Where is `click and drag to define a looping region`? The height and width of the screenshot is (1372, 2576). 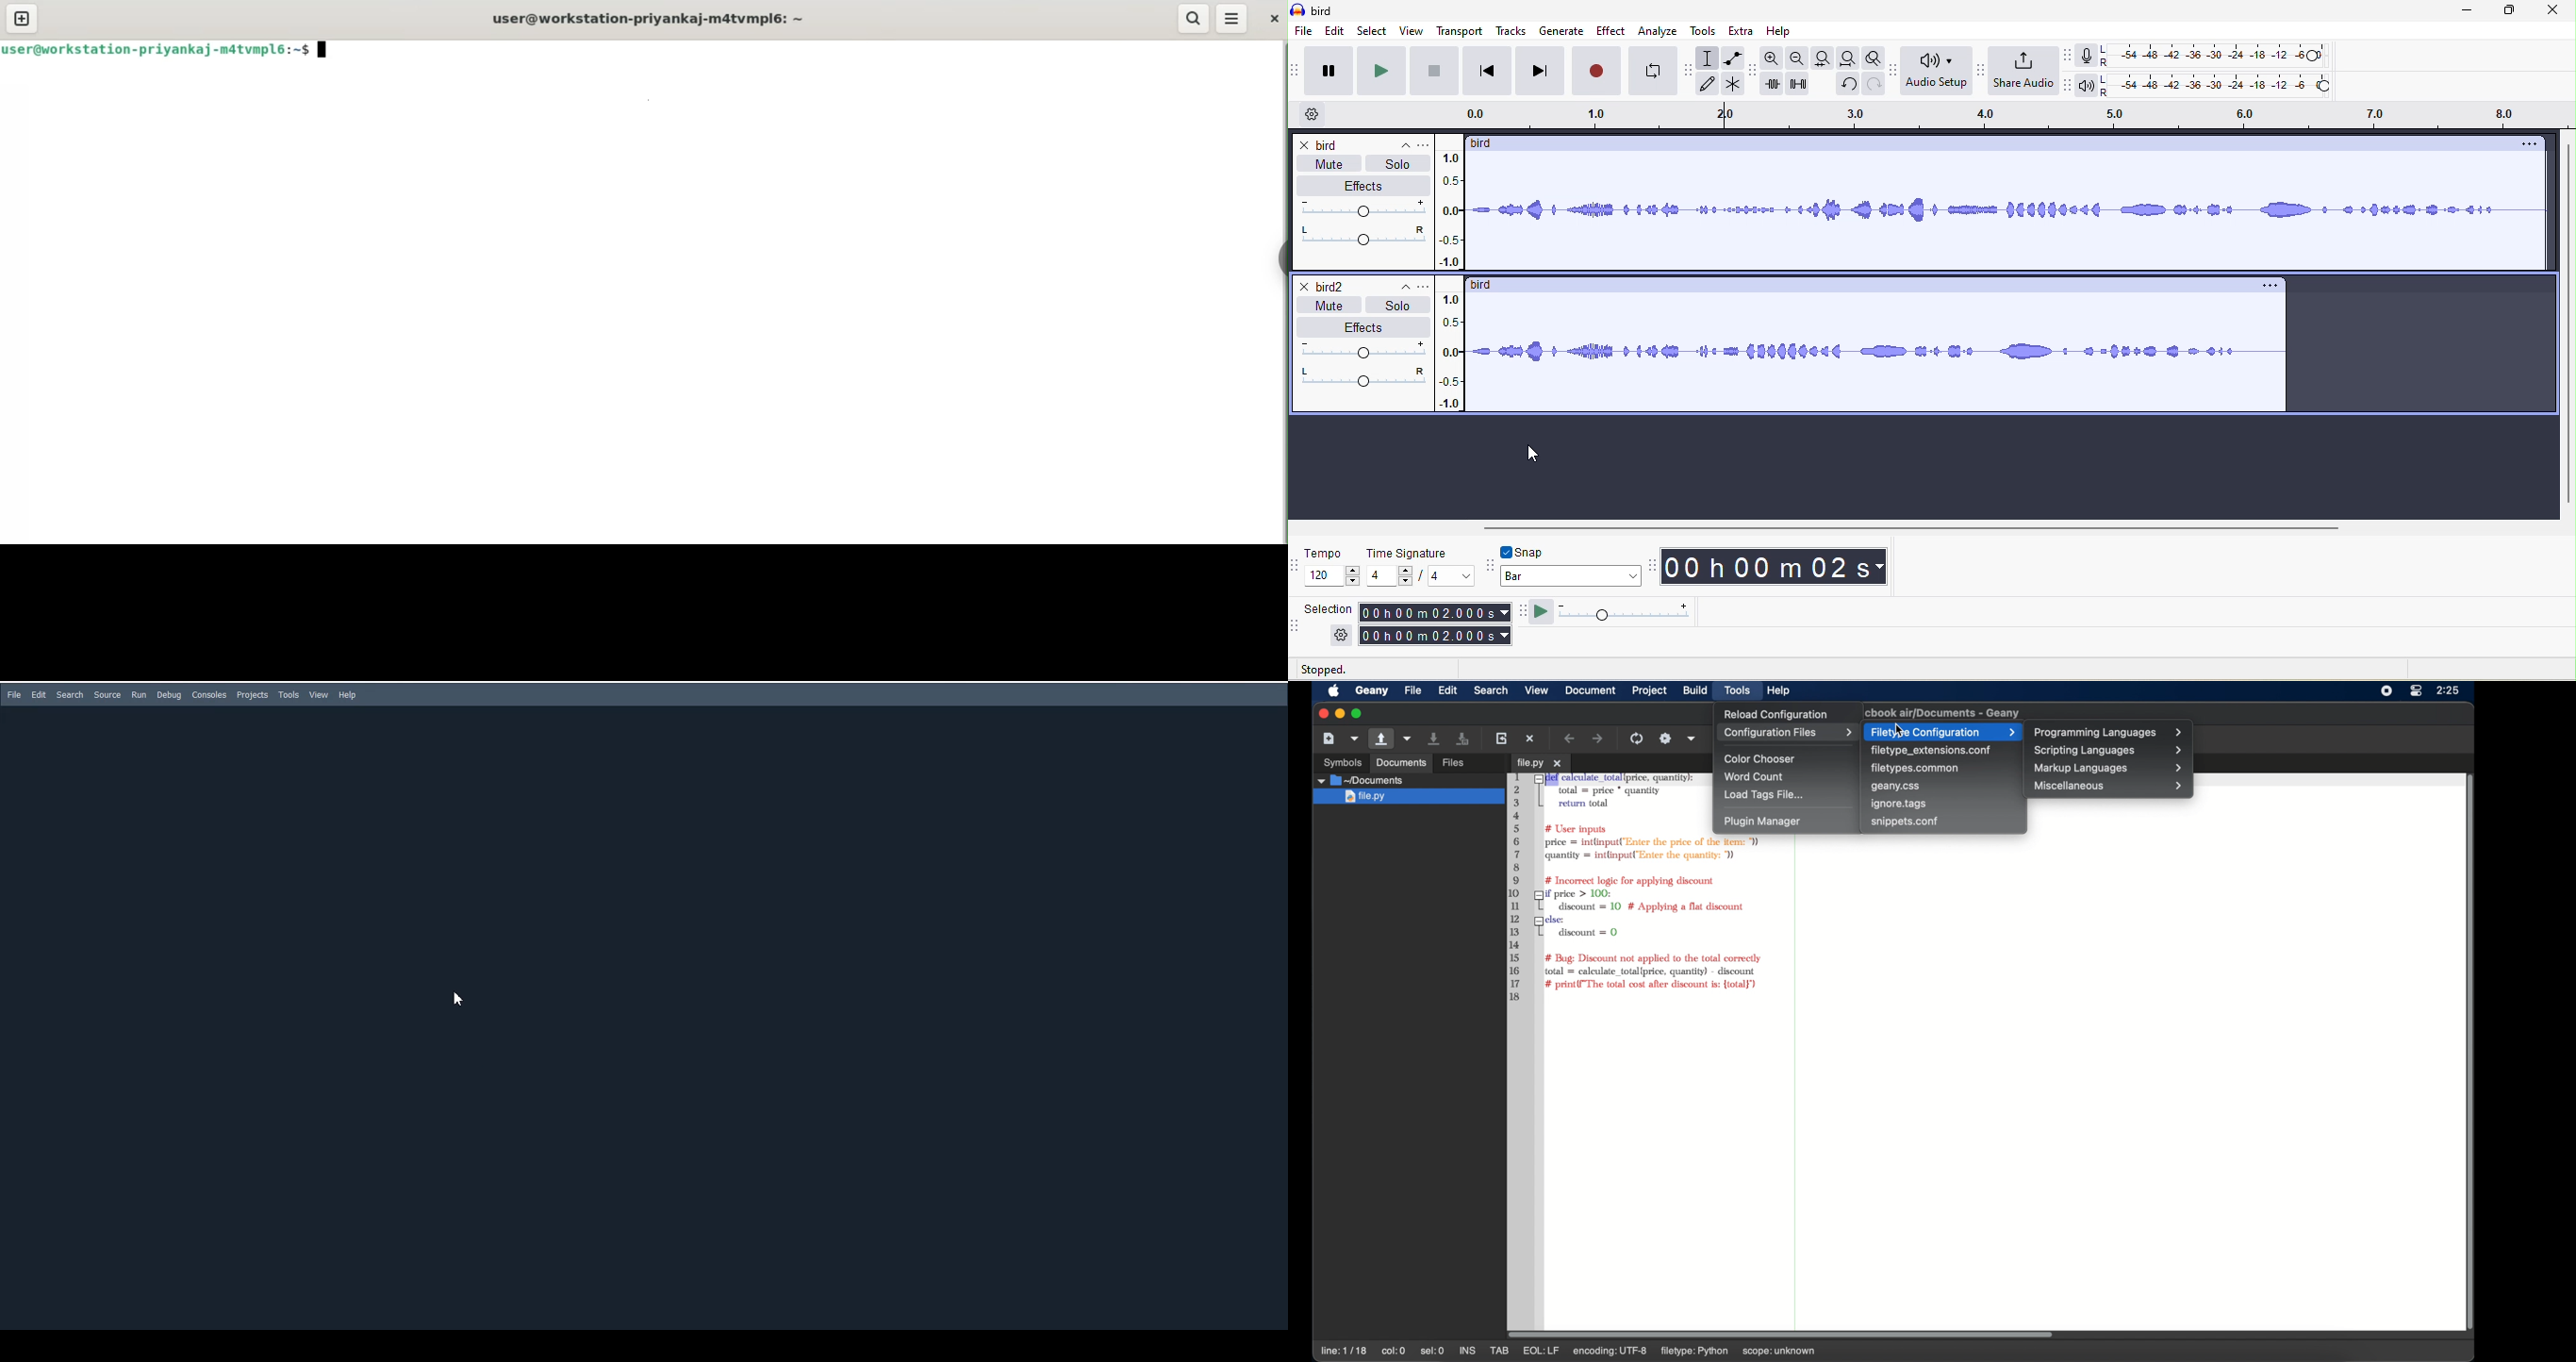 click and drag to define a looping region is located at coordinates (1842, 116).